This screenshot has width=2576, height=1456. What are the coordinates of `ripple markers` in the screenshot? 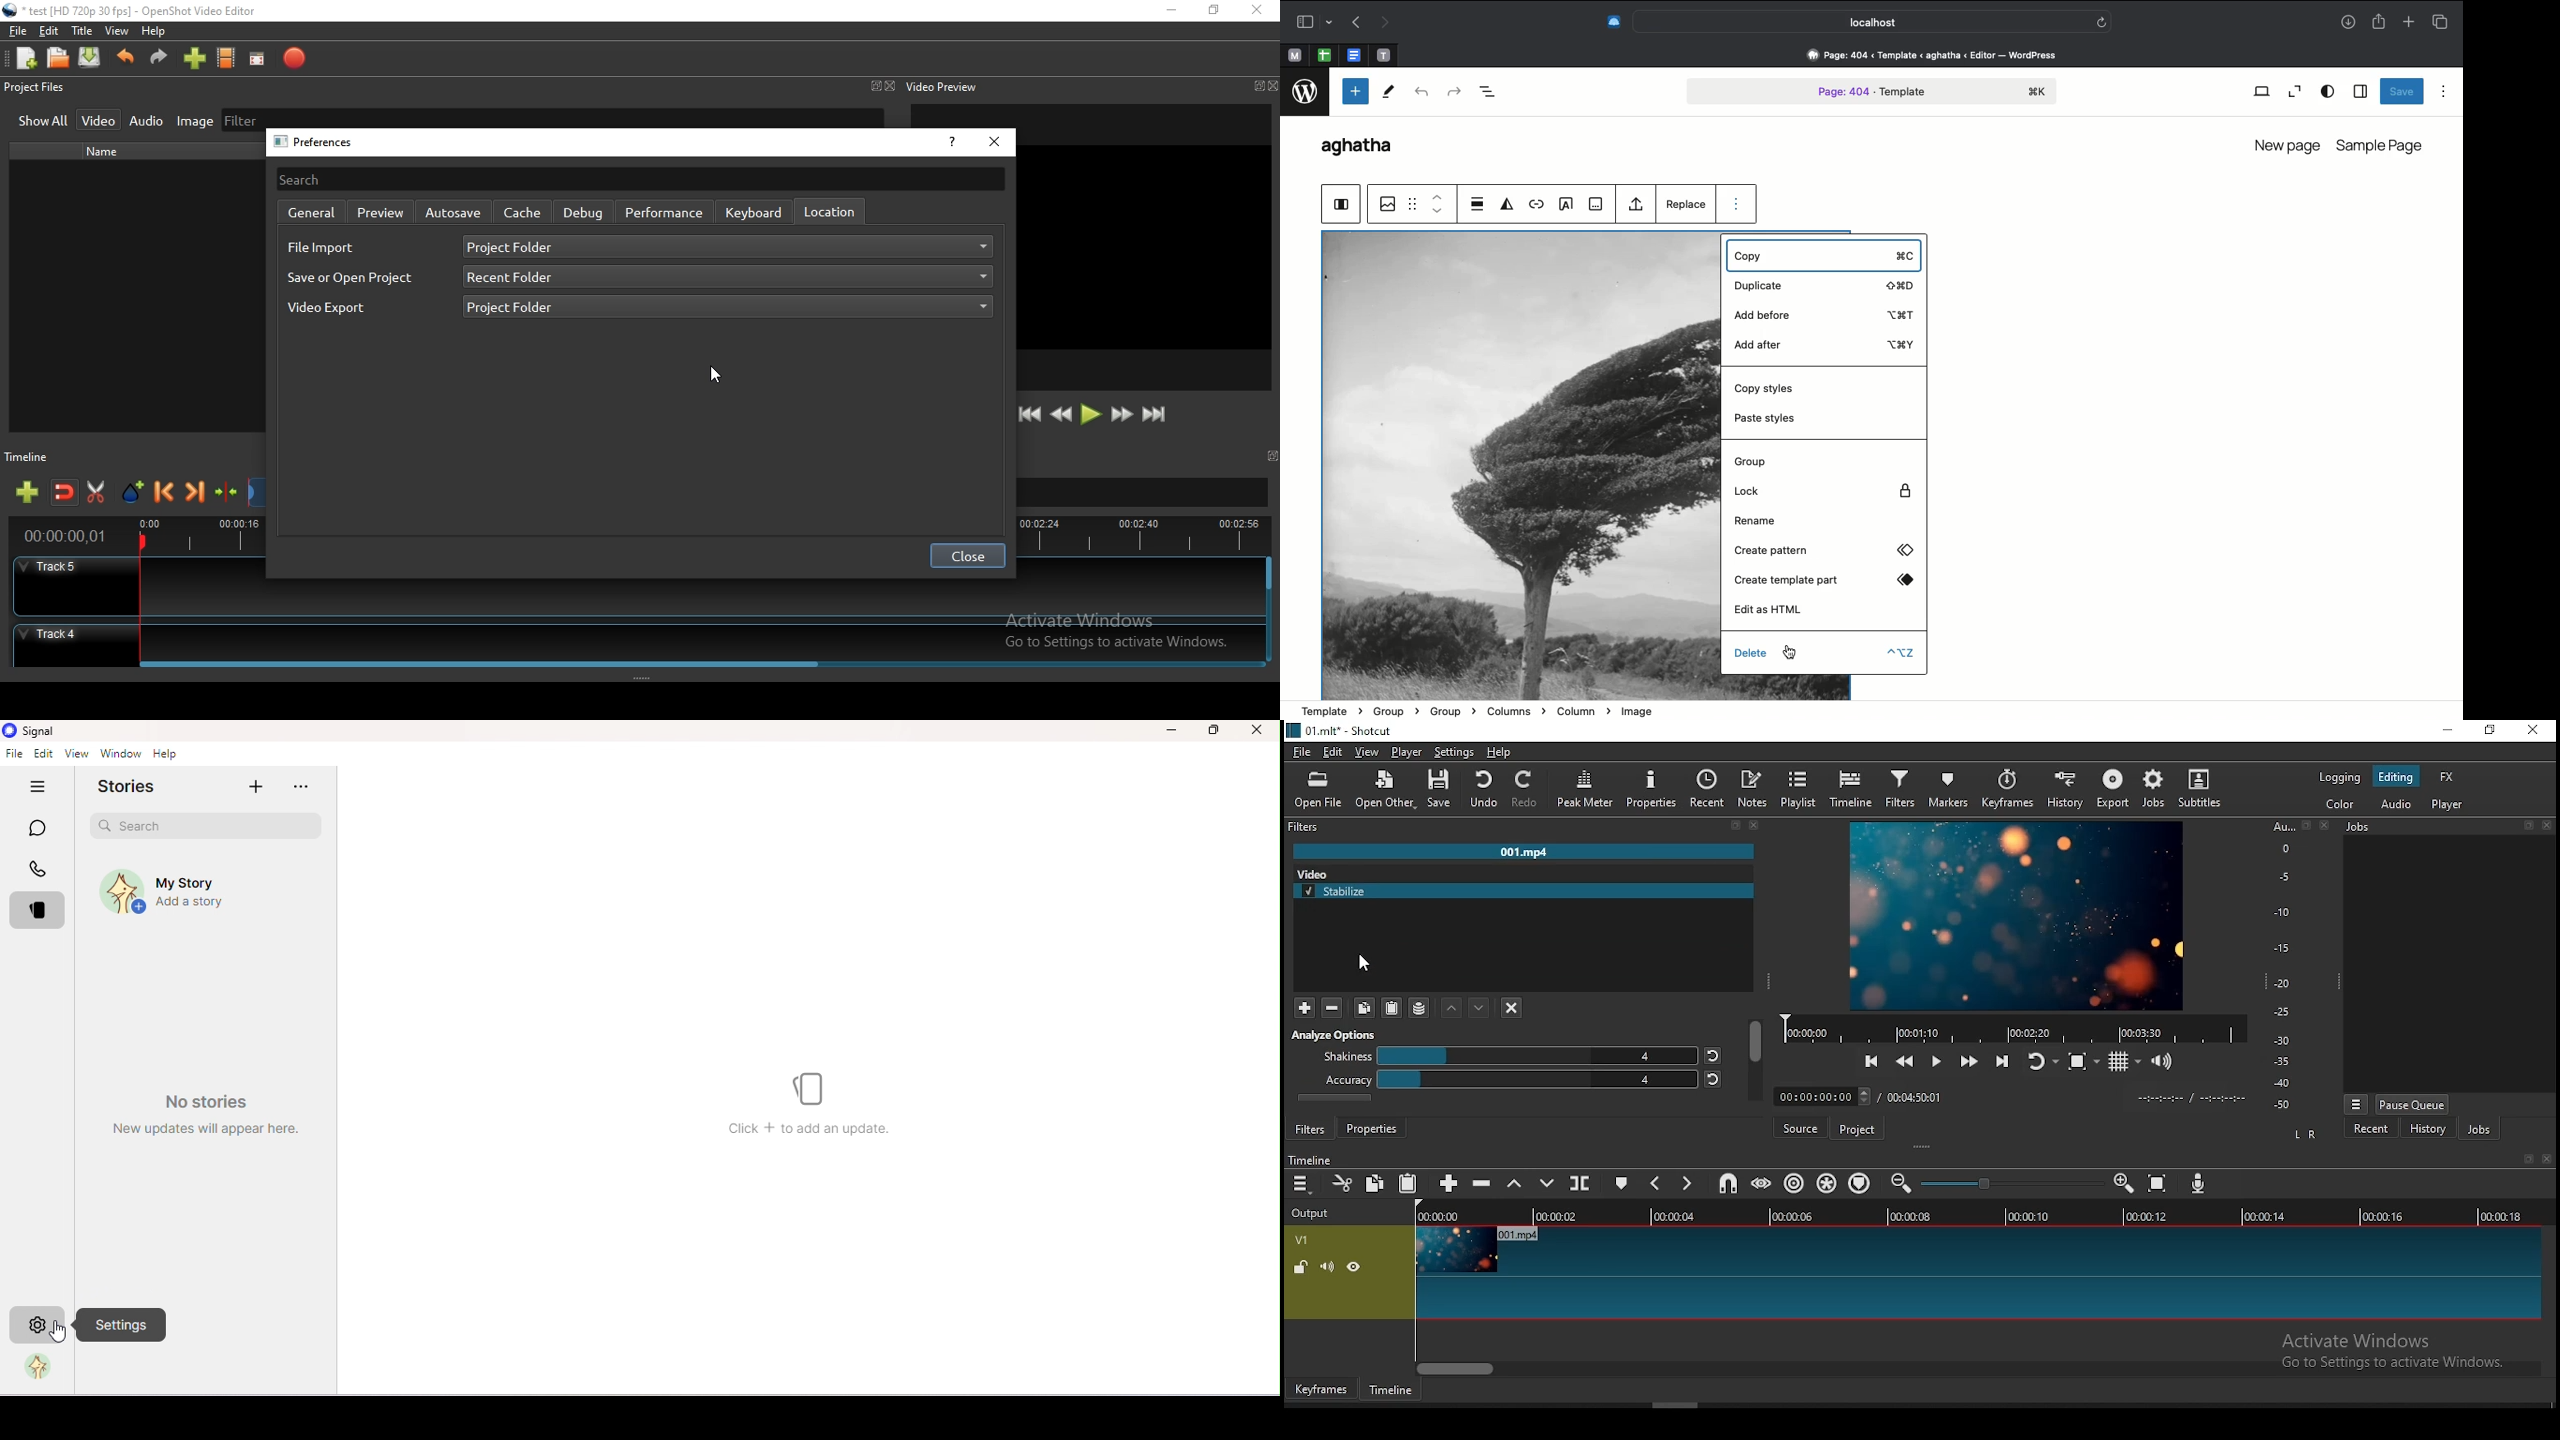 It's located at (1858, 1184).